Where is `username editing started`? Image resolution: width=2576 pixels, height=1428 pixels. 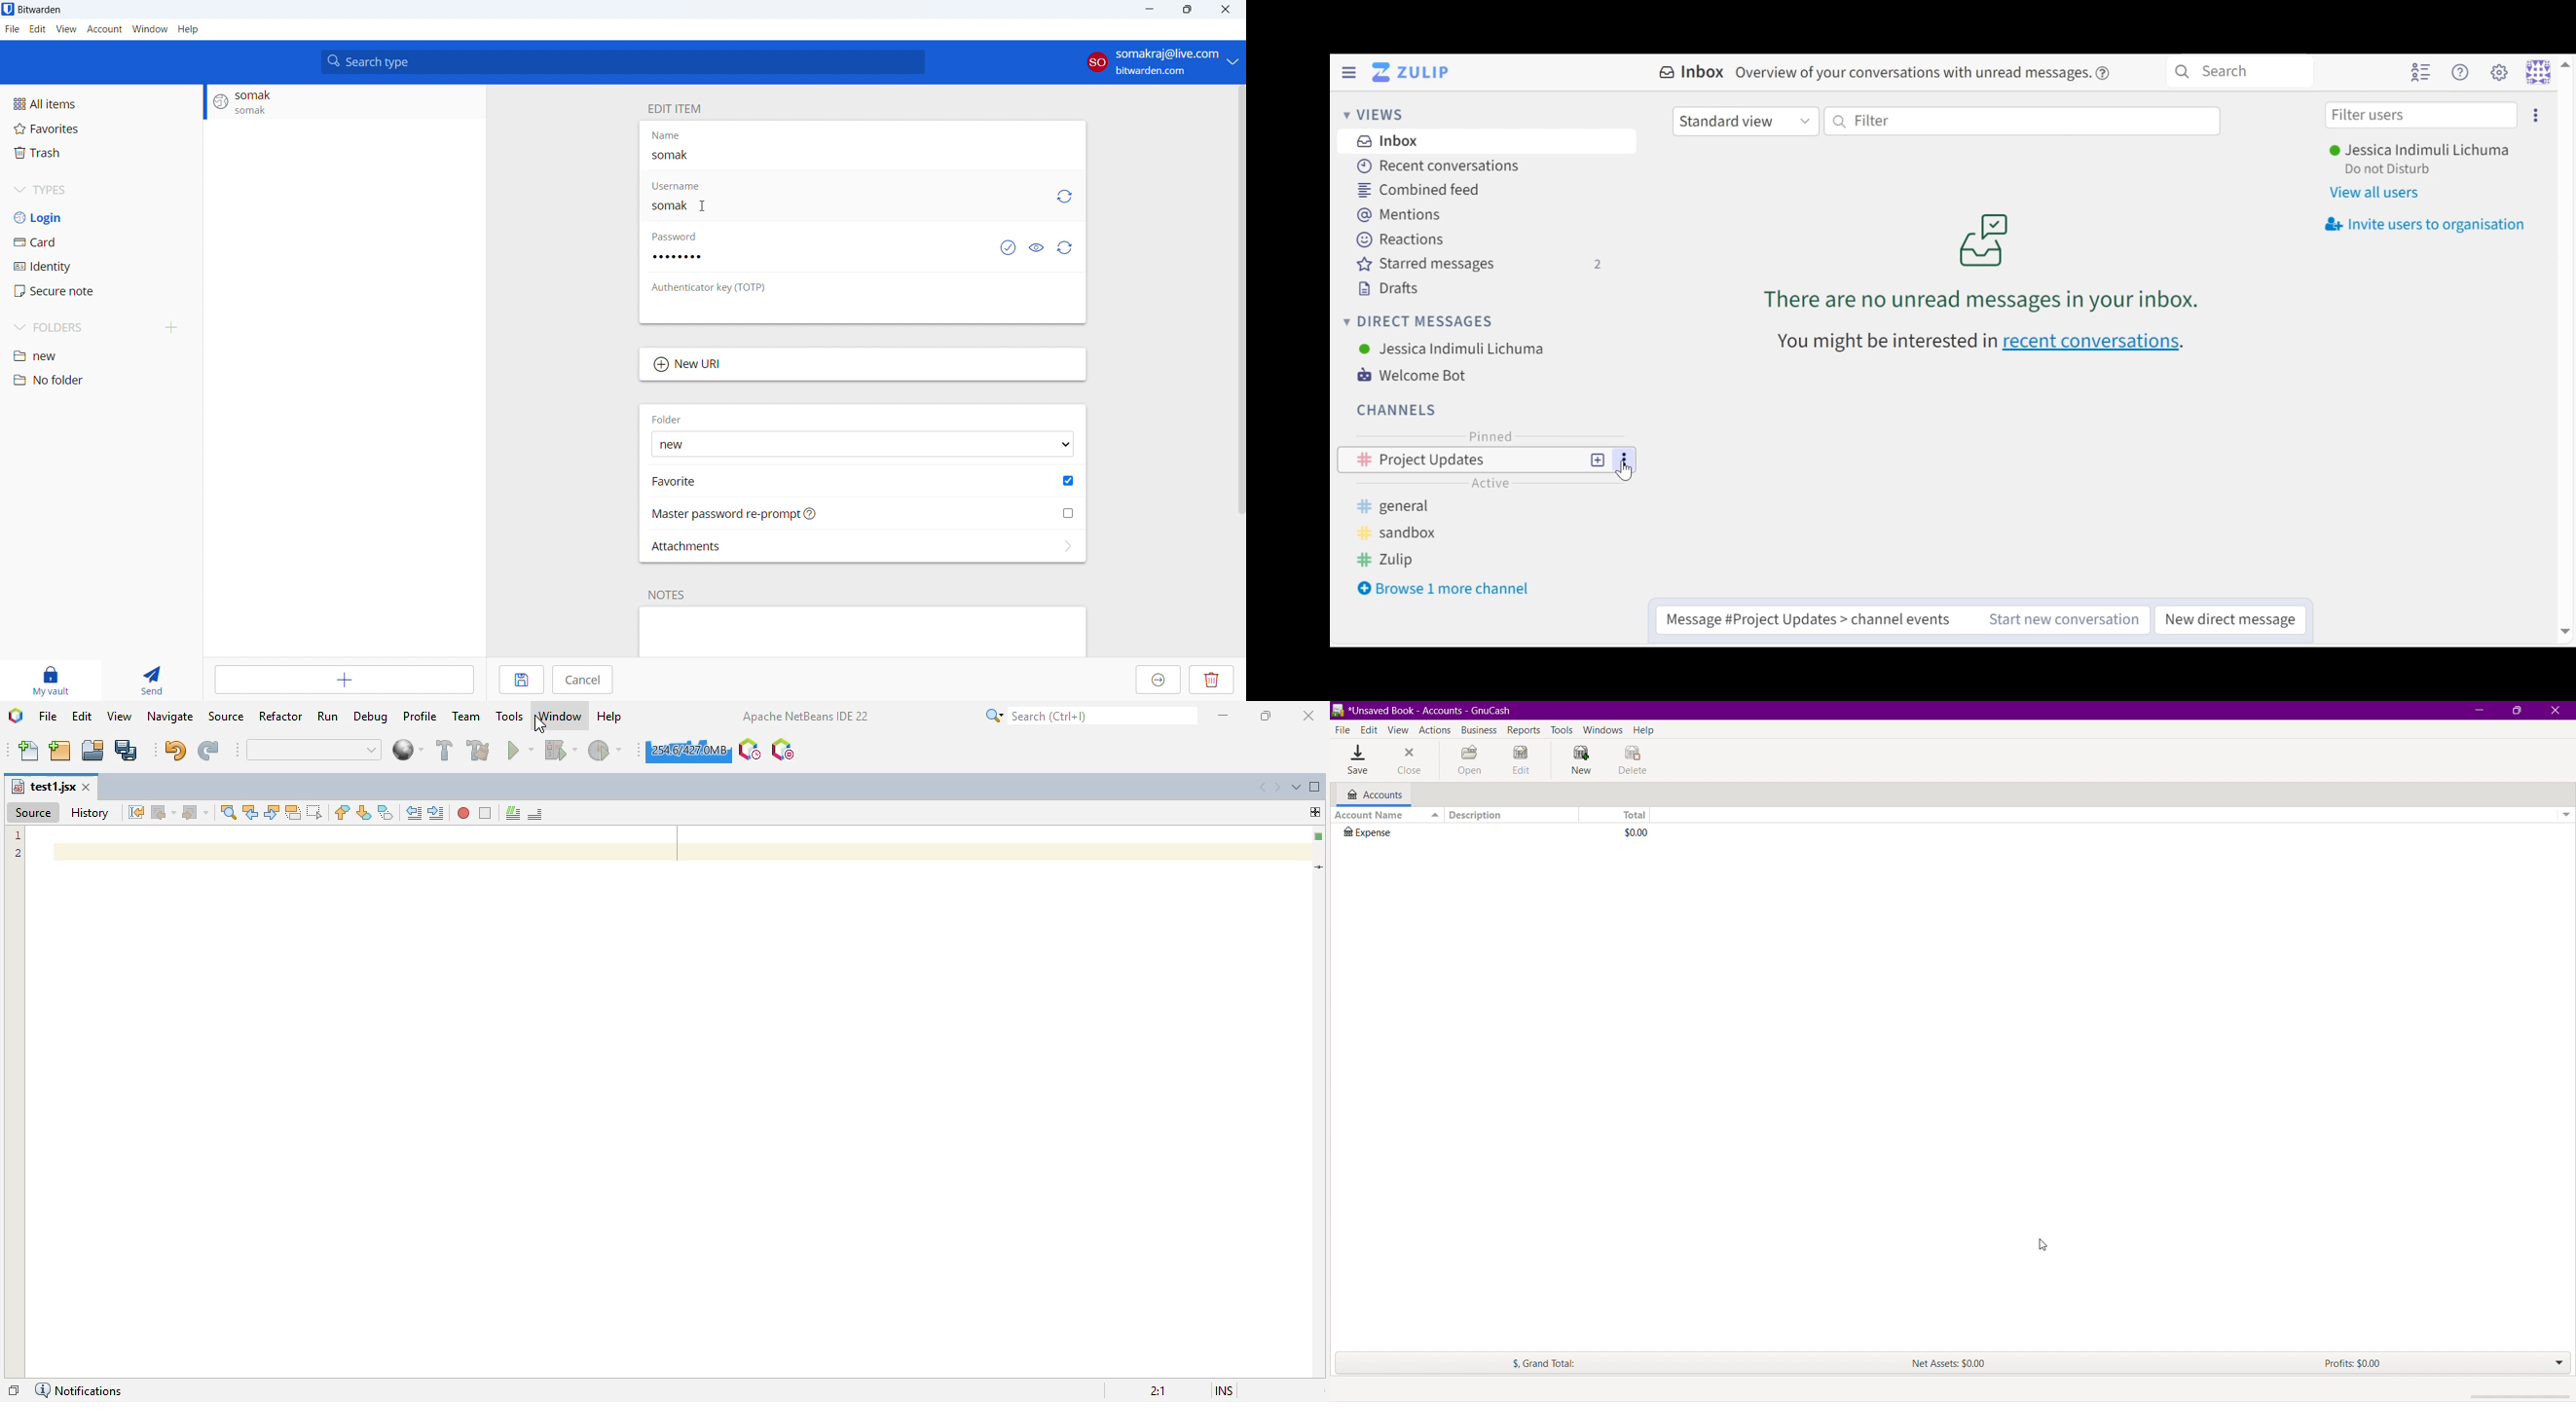
username editing started is located at coordinates (677, 206).